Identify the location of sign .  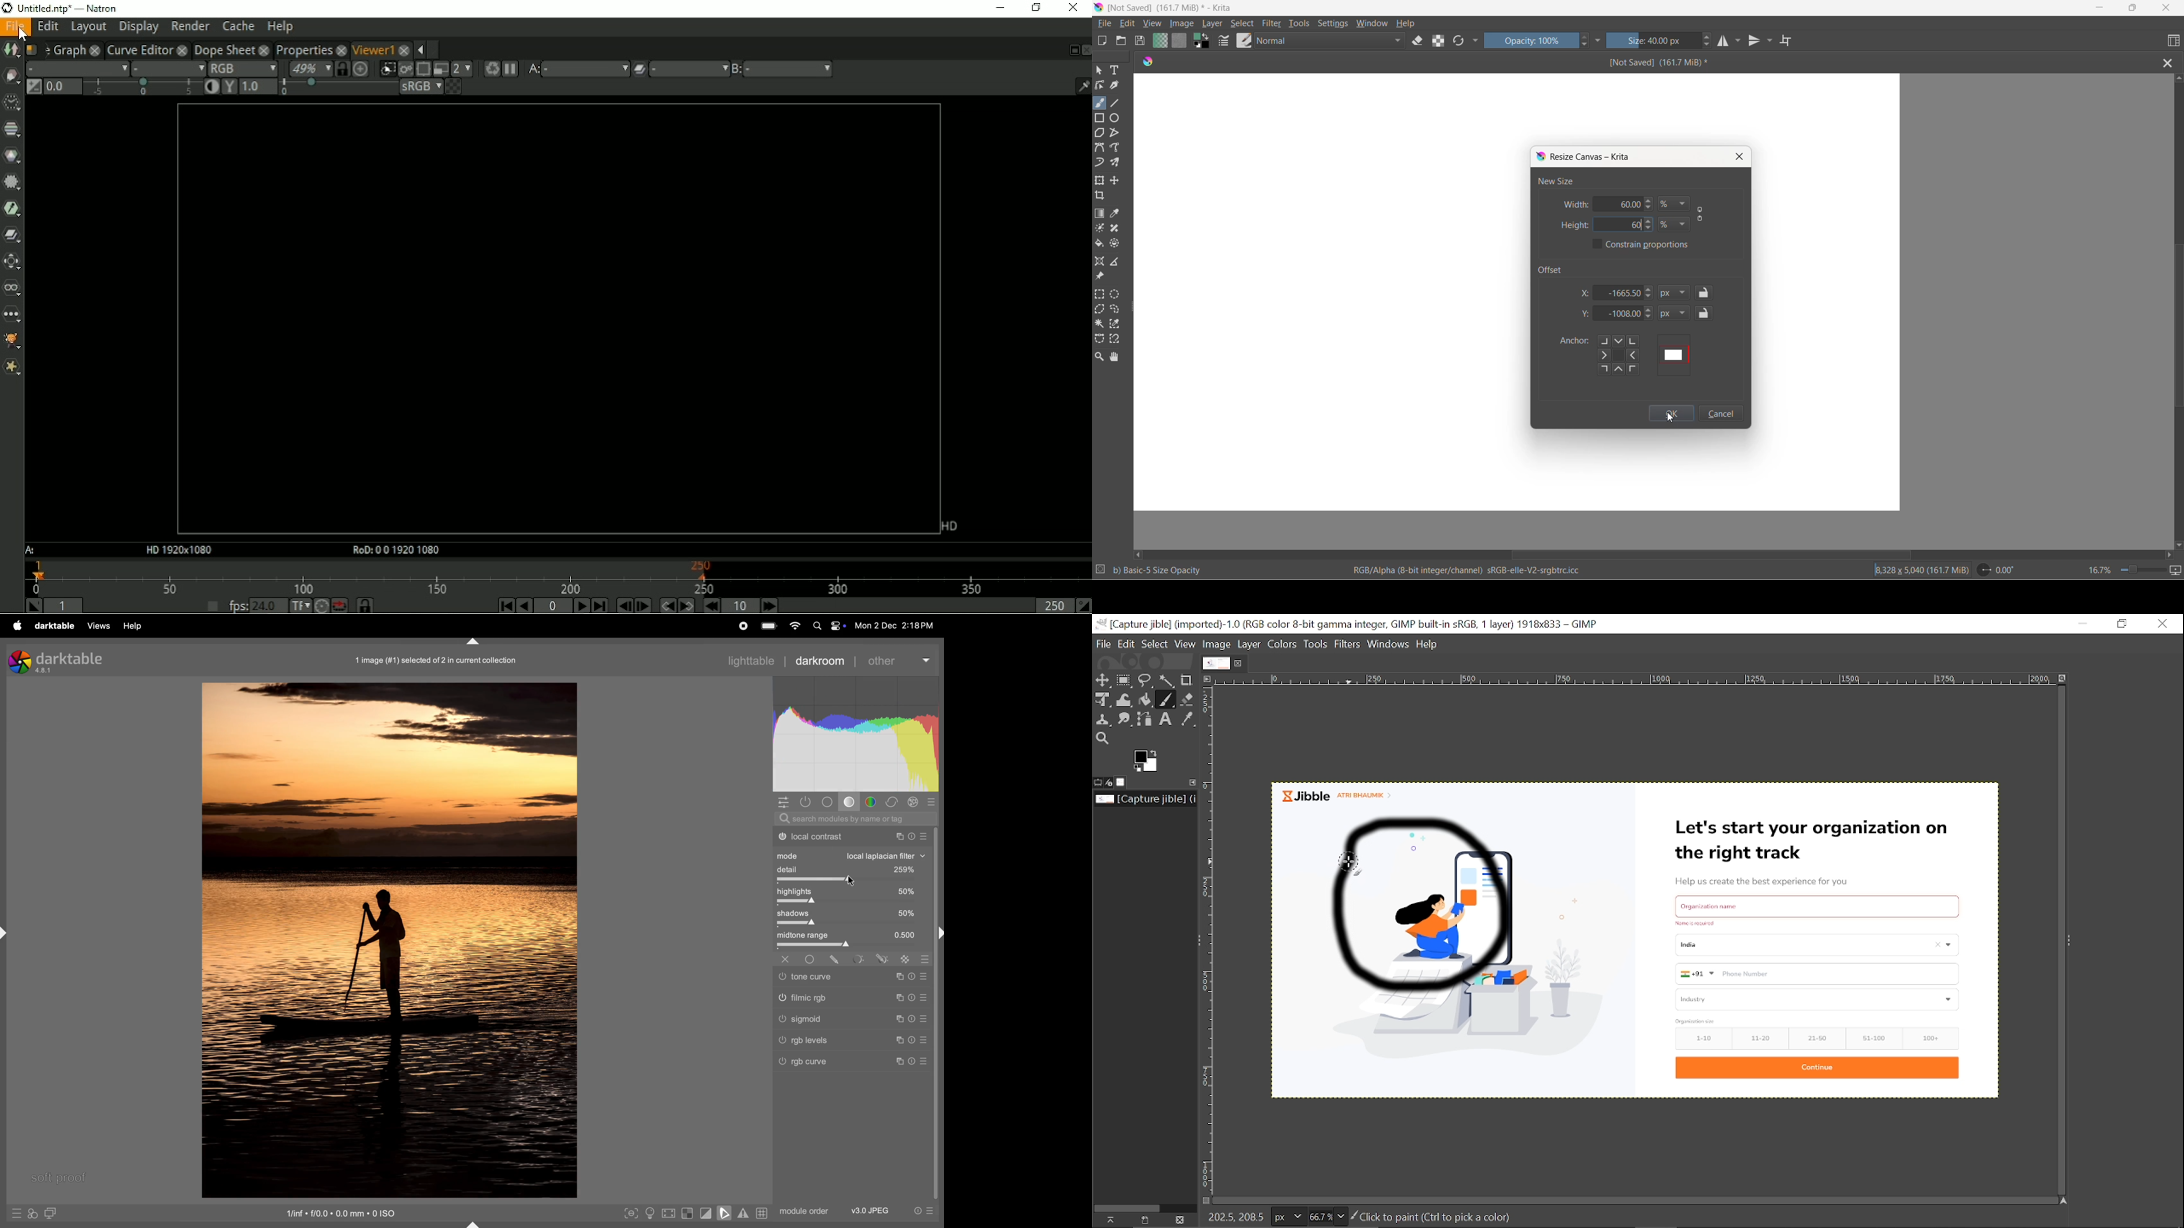
(901, 979).